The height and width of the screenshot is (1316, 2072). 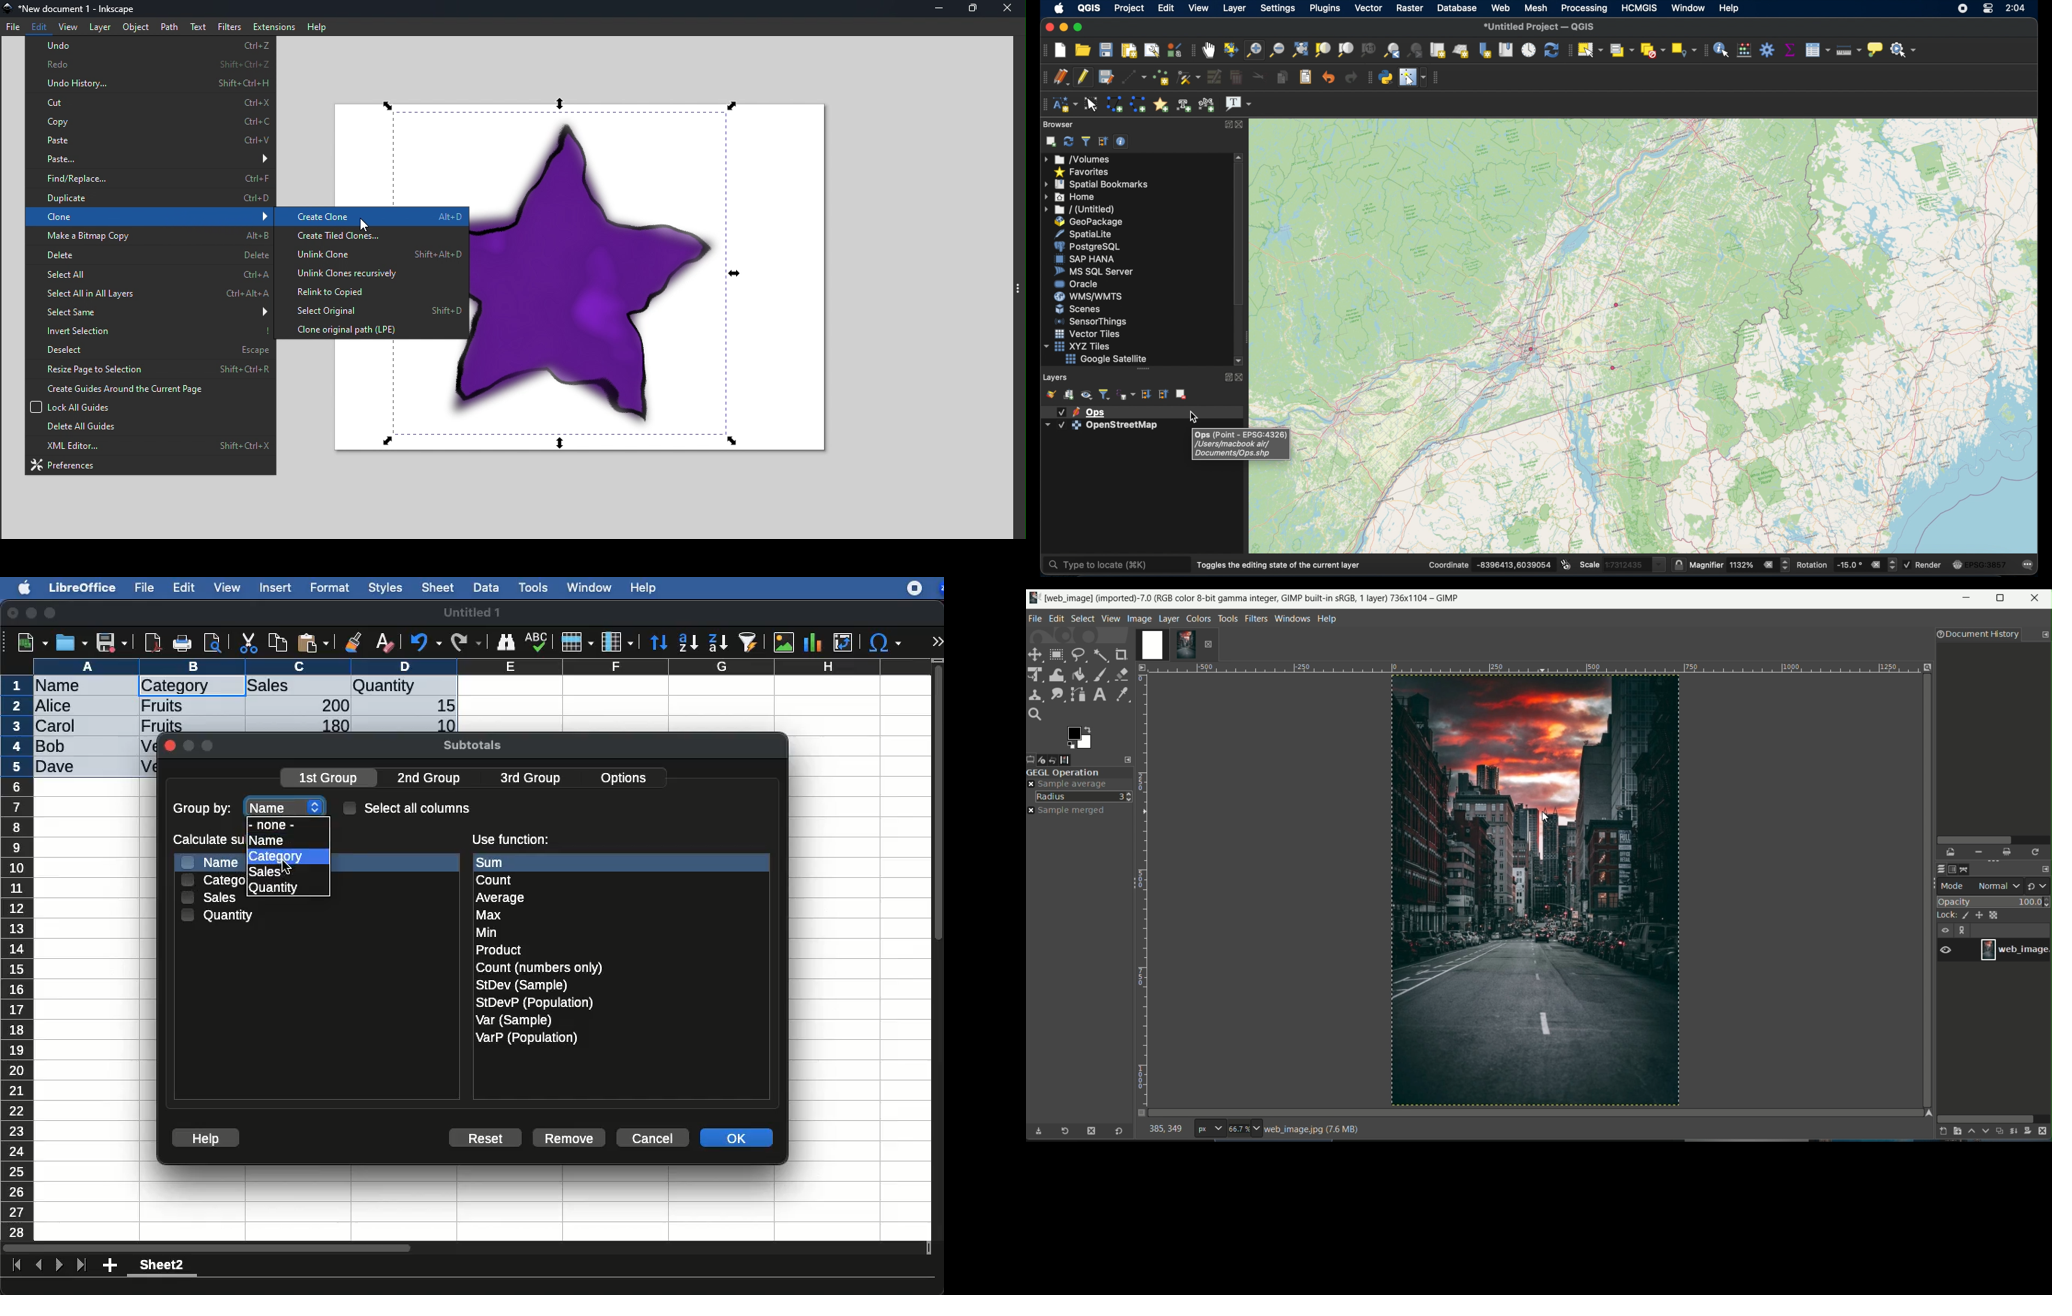 What do you see at coordinates (1485, 49) in the screenshot?
I see `new spatial bookmark` at bounding box center [1485, 49].